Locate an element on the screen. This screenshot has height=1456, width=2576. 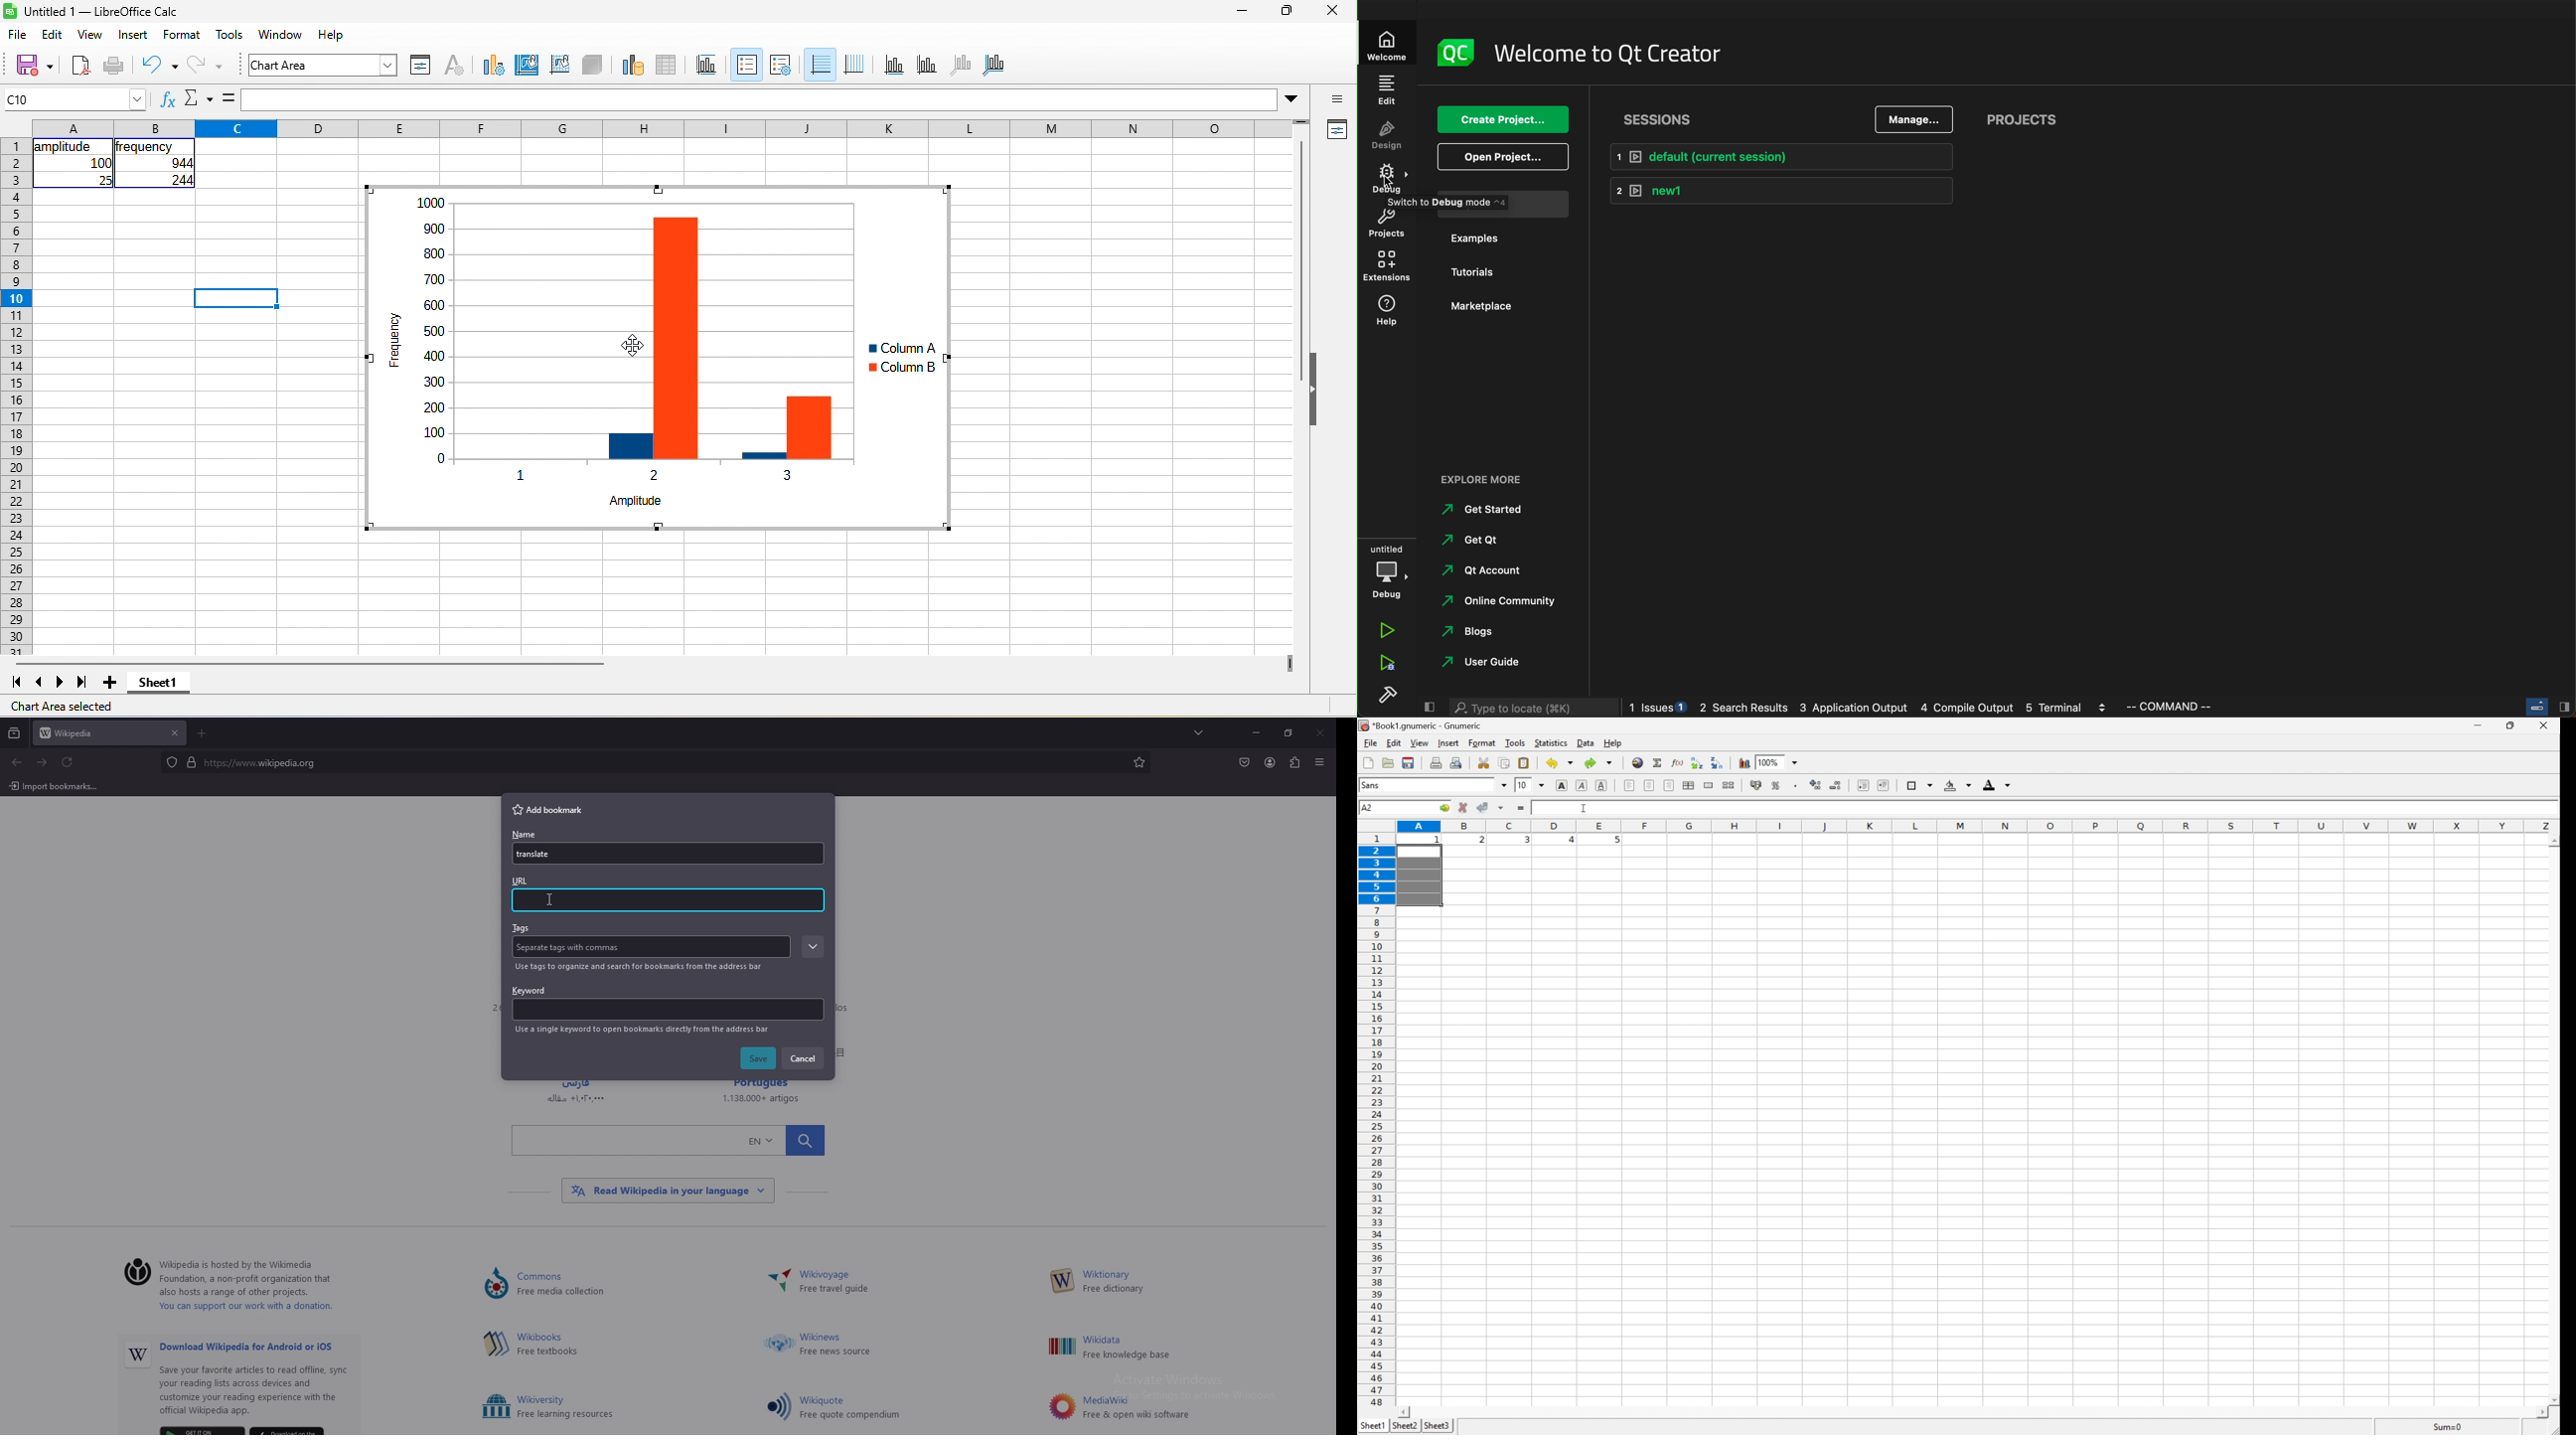
fx is located at coordinates (169, 98).